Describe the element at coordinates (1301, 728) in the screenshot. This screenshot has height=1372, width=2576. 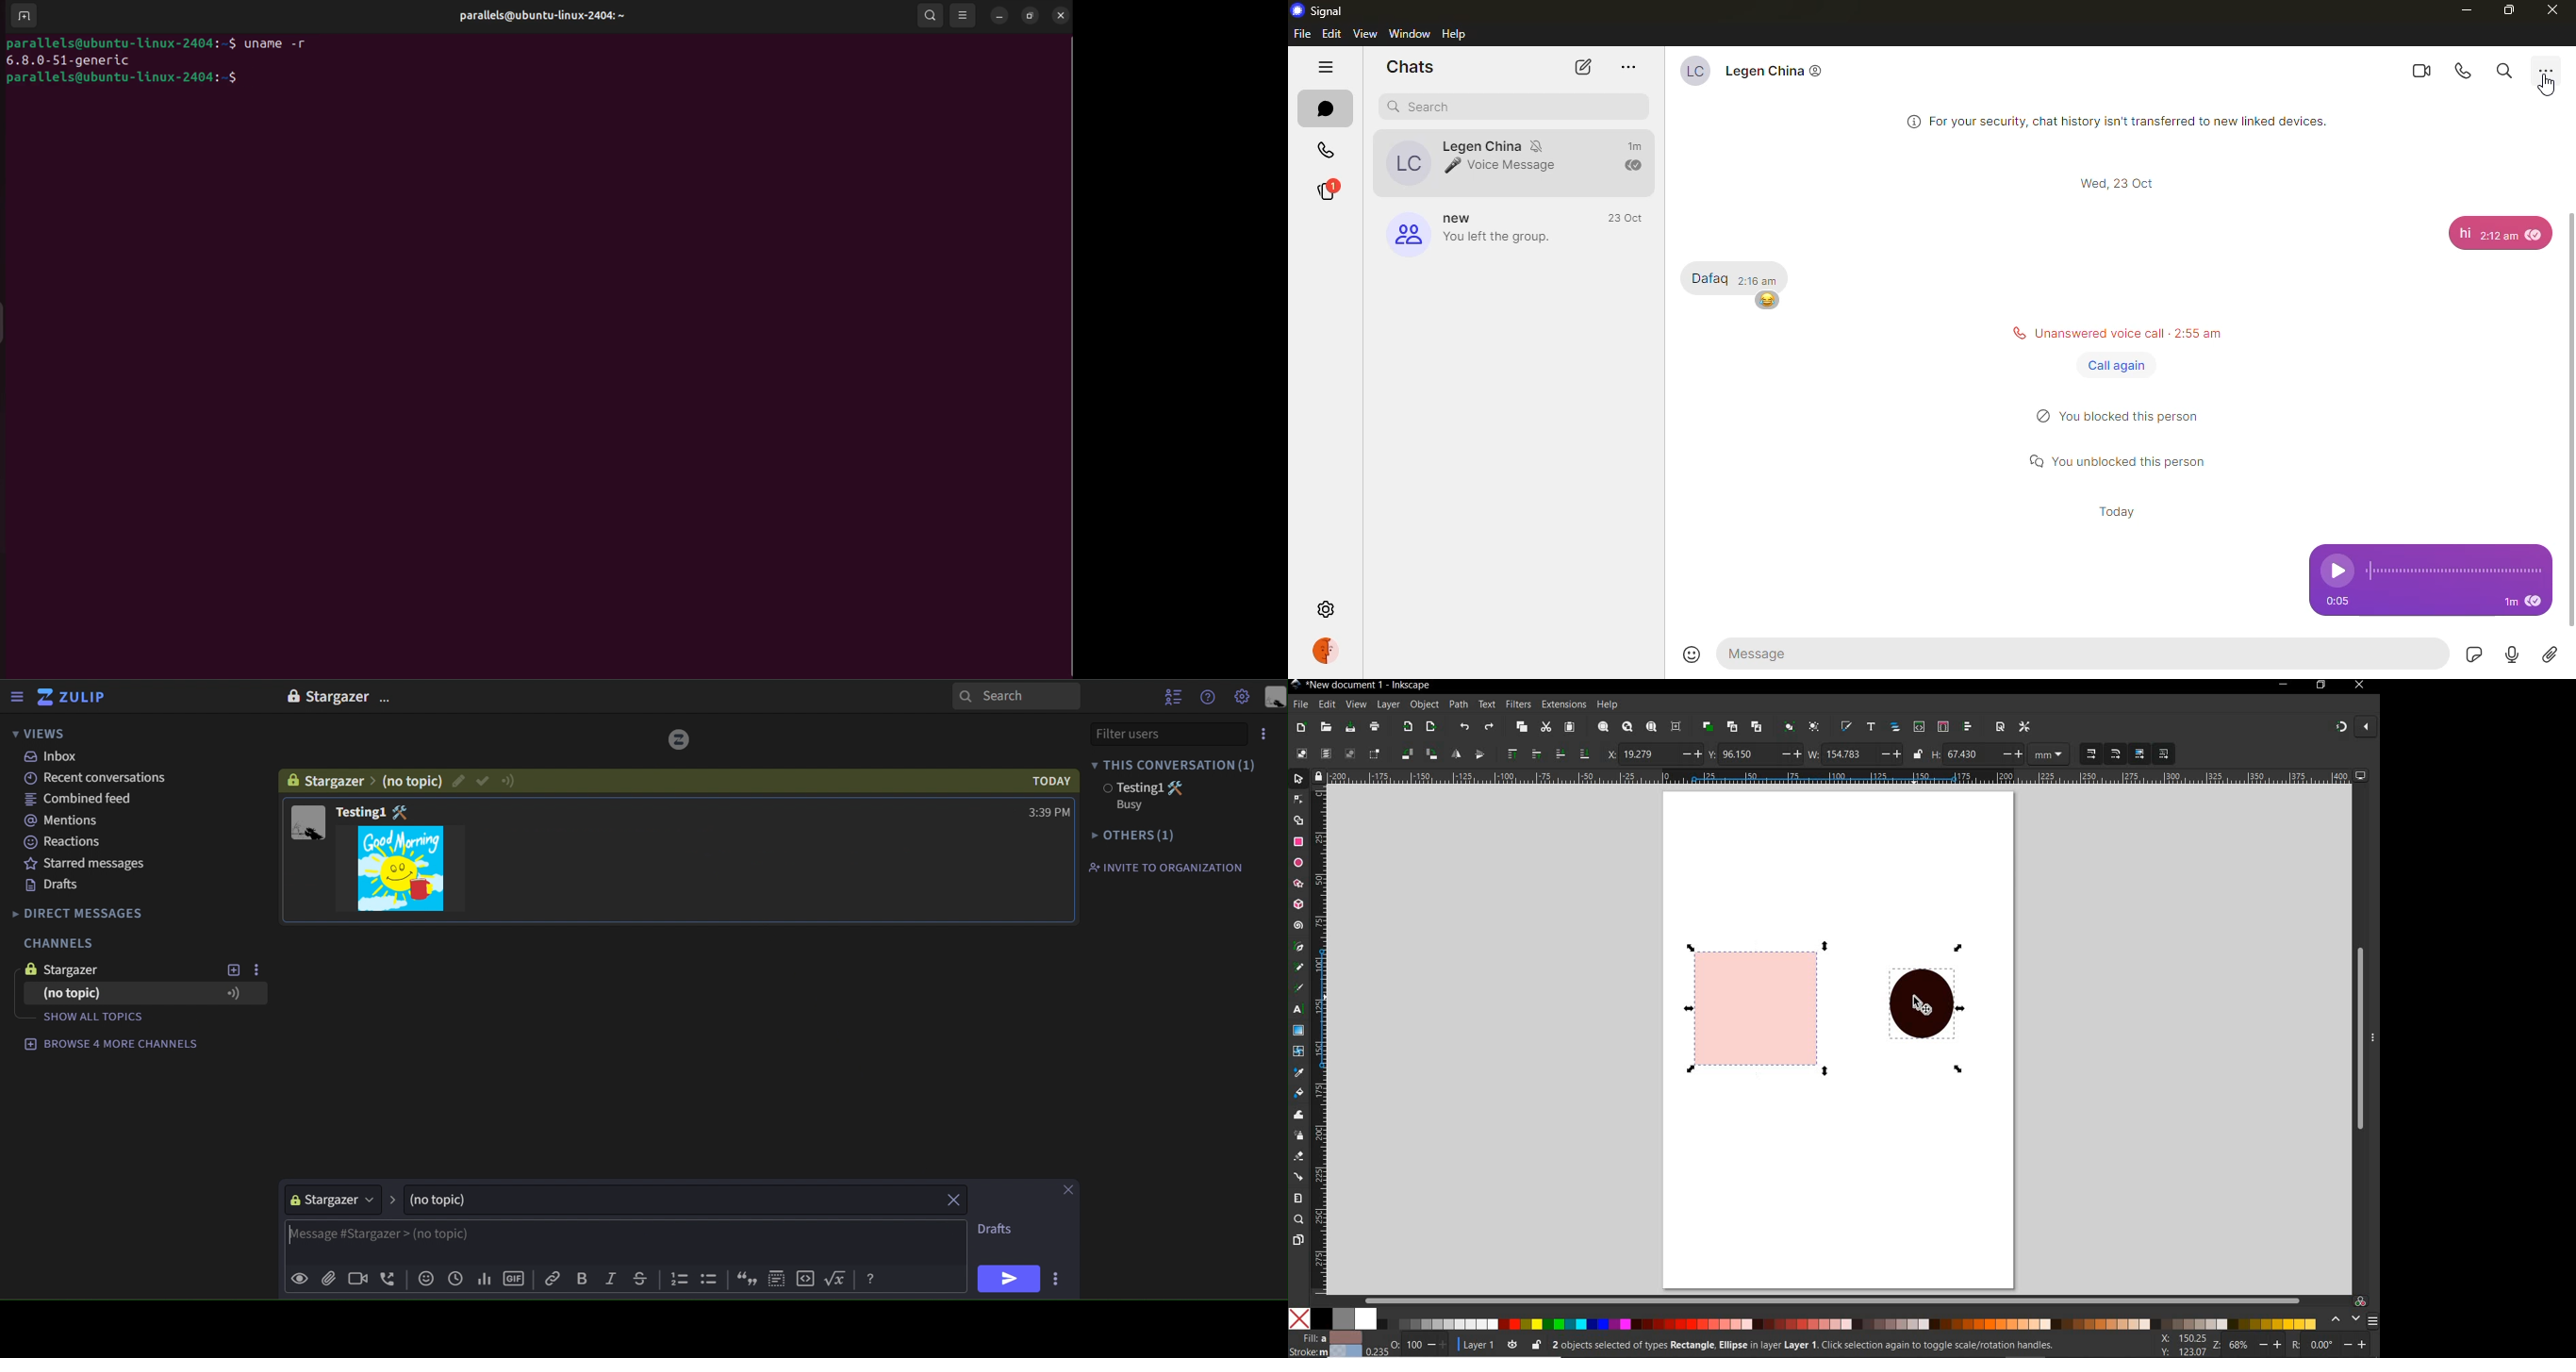
I see `new` at that location.